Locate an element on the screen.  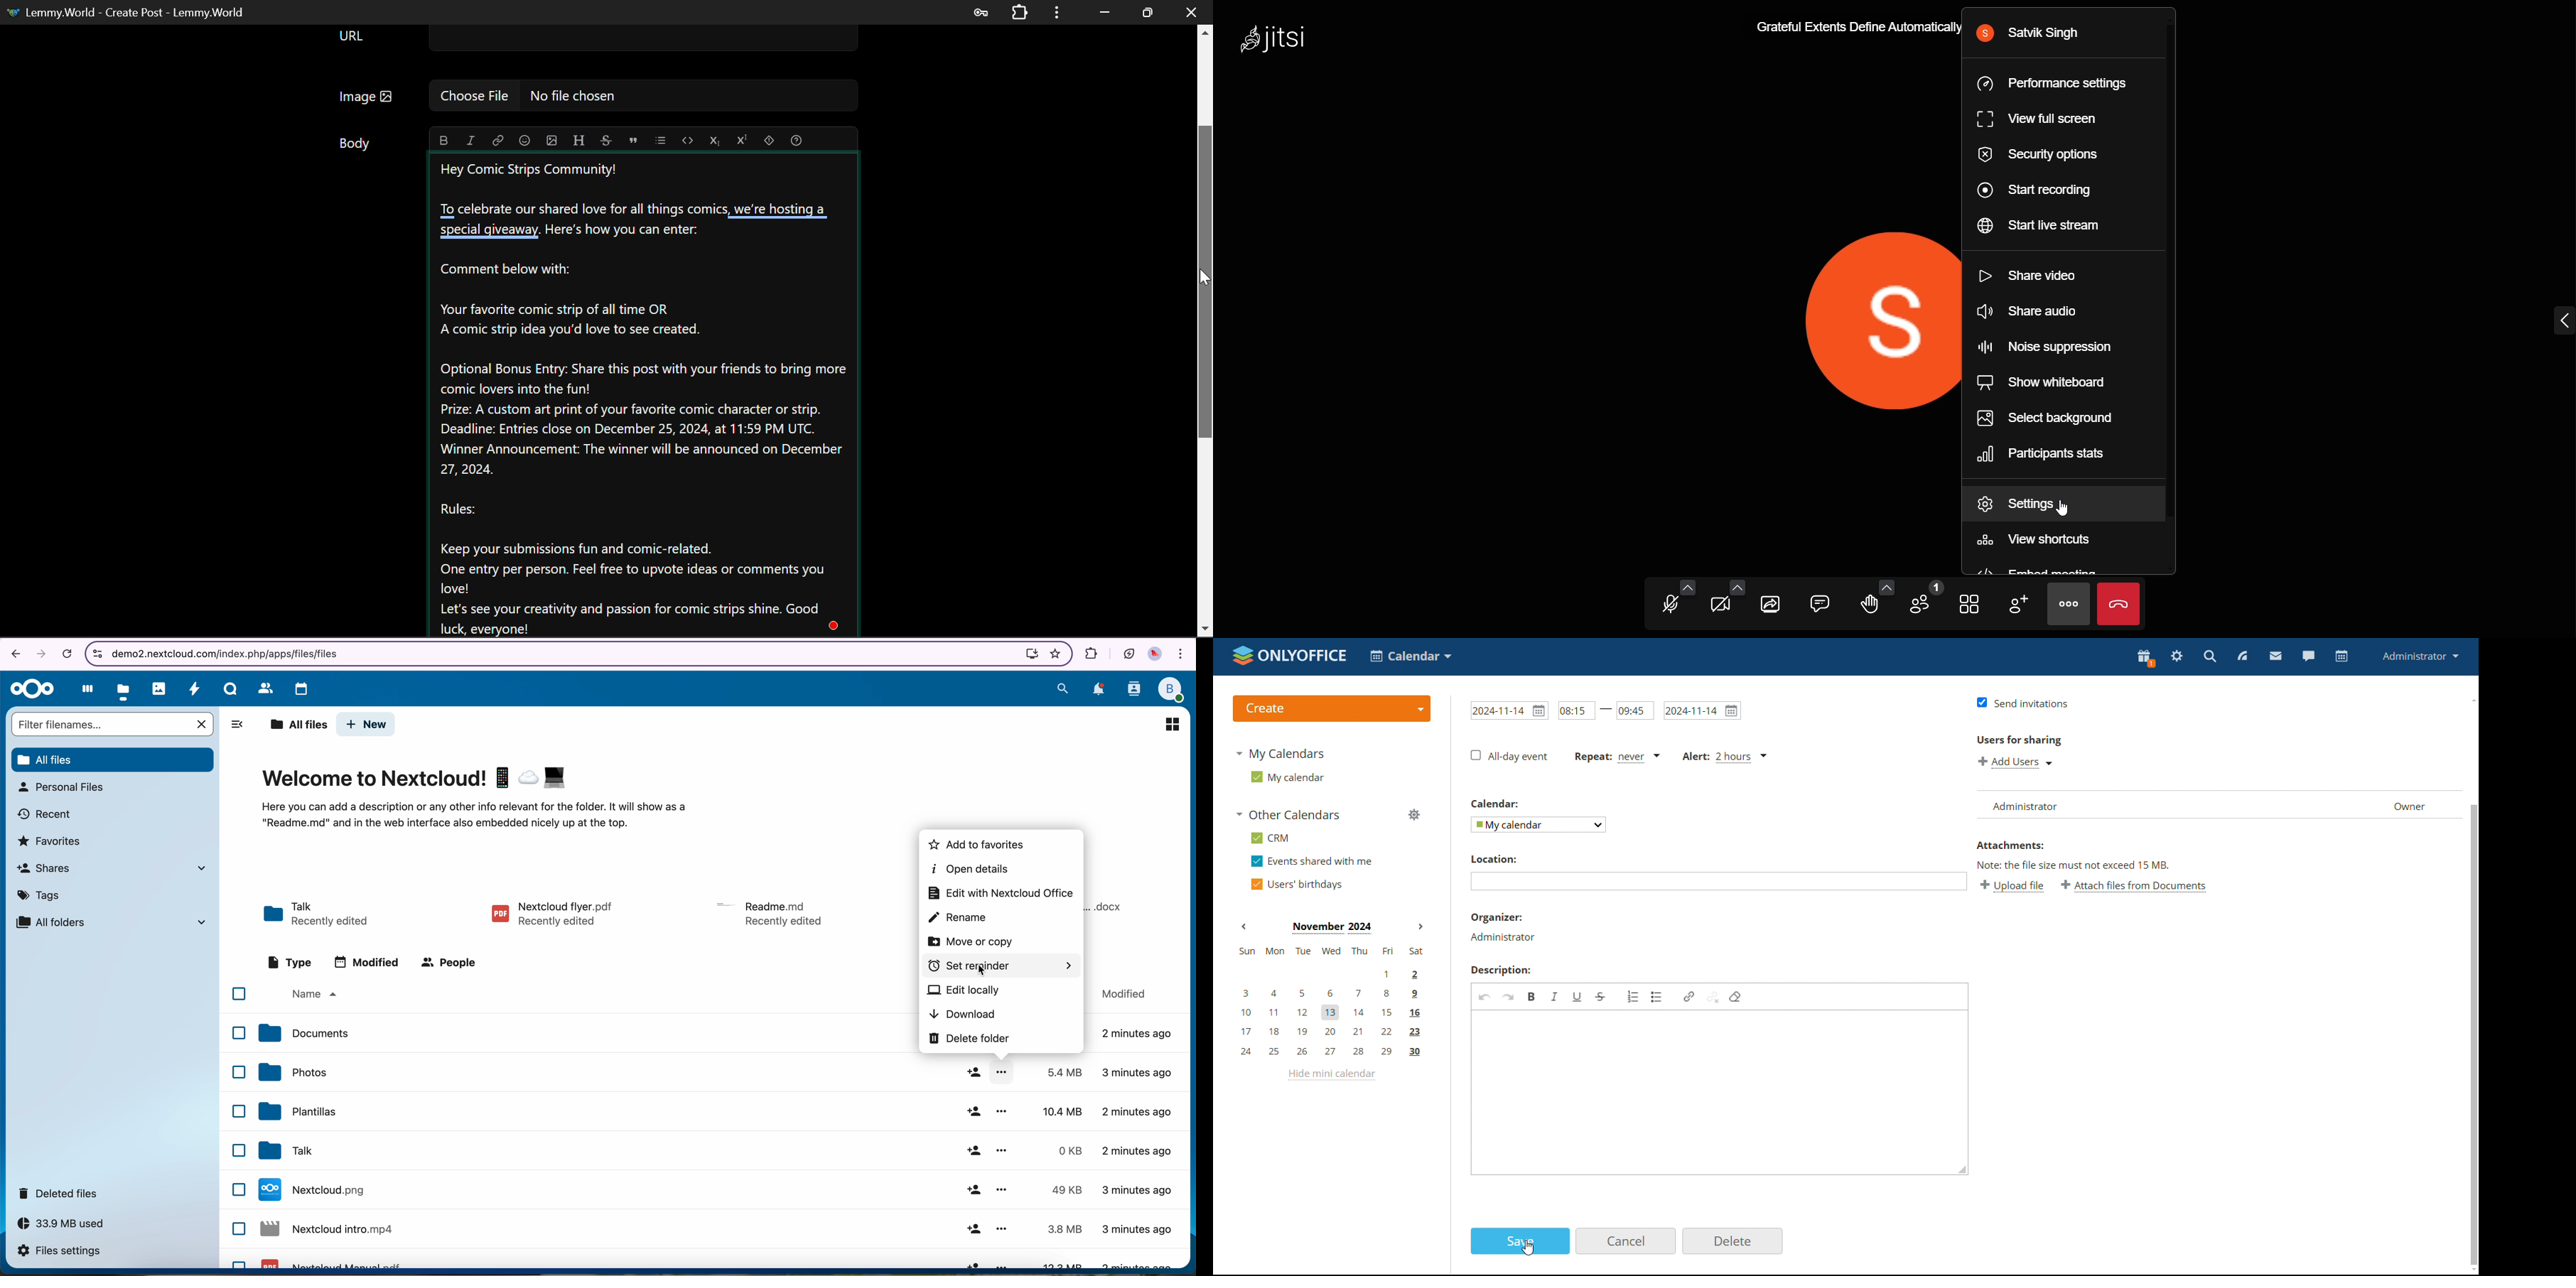
cancel is located at coordinates (67, 654).